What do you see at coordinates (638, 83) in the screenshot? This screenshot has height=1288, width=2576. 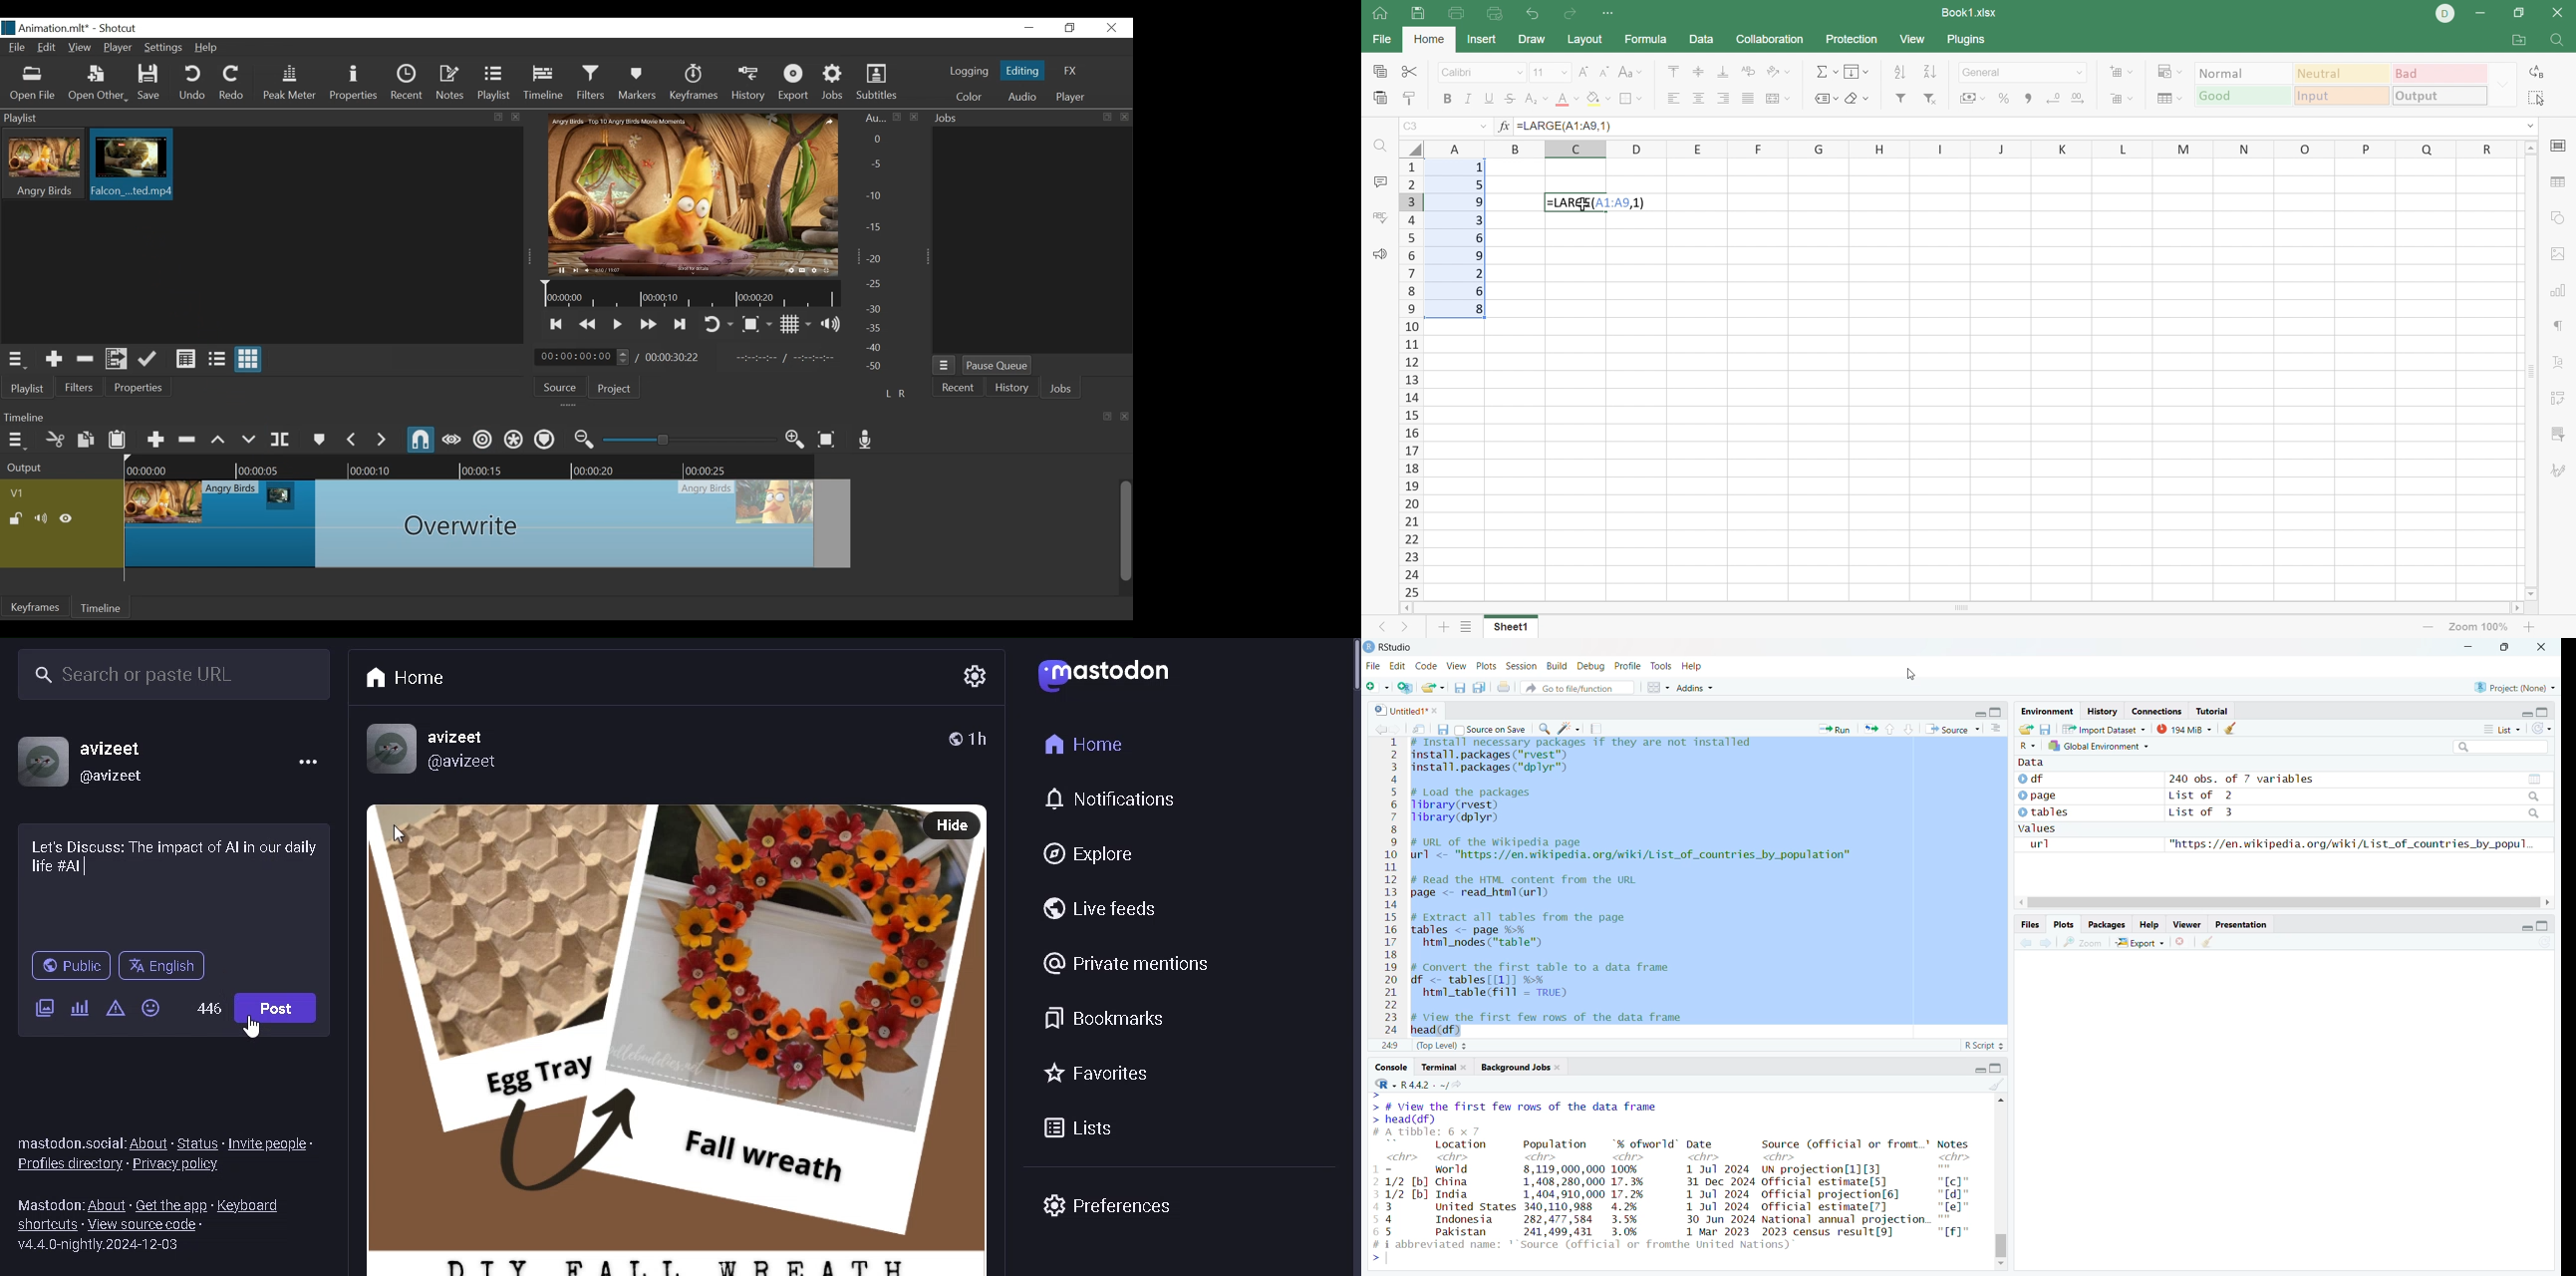 I see `Markers` at bounding box center [638, 83].